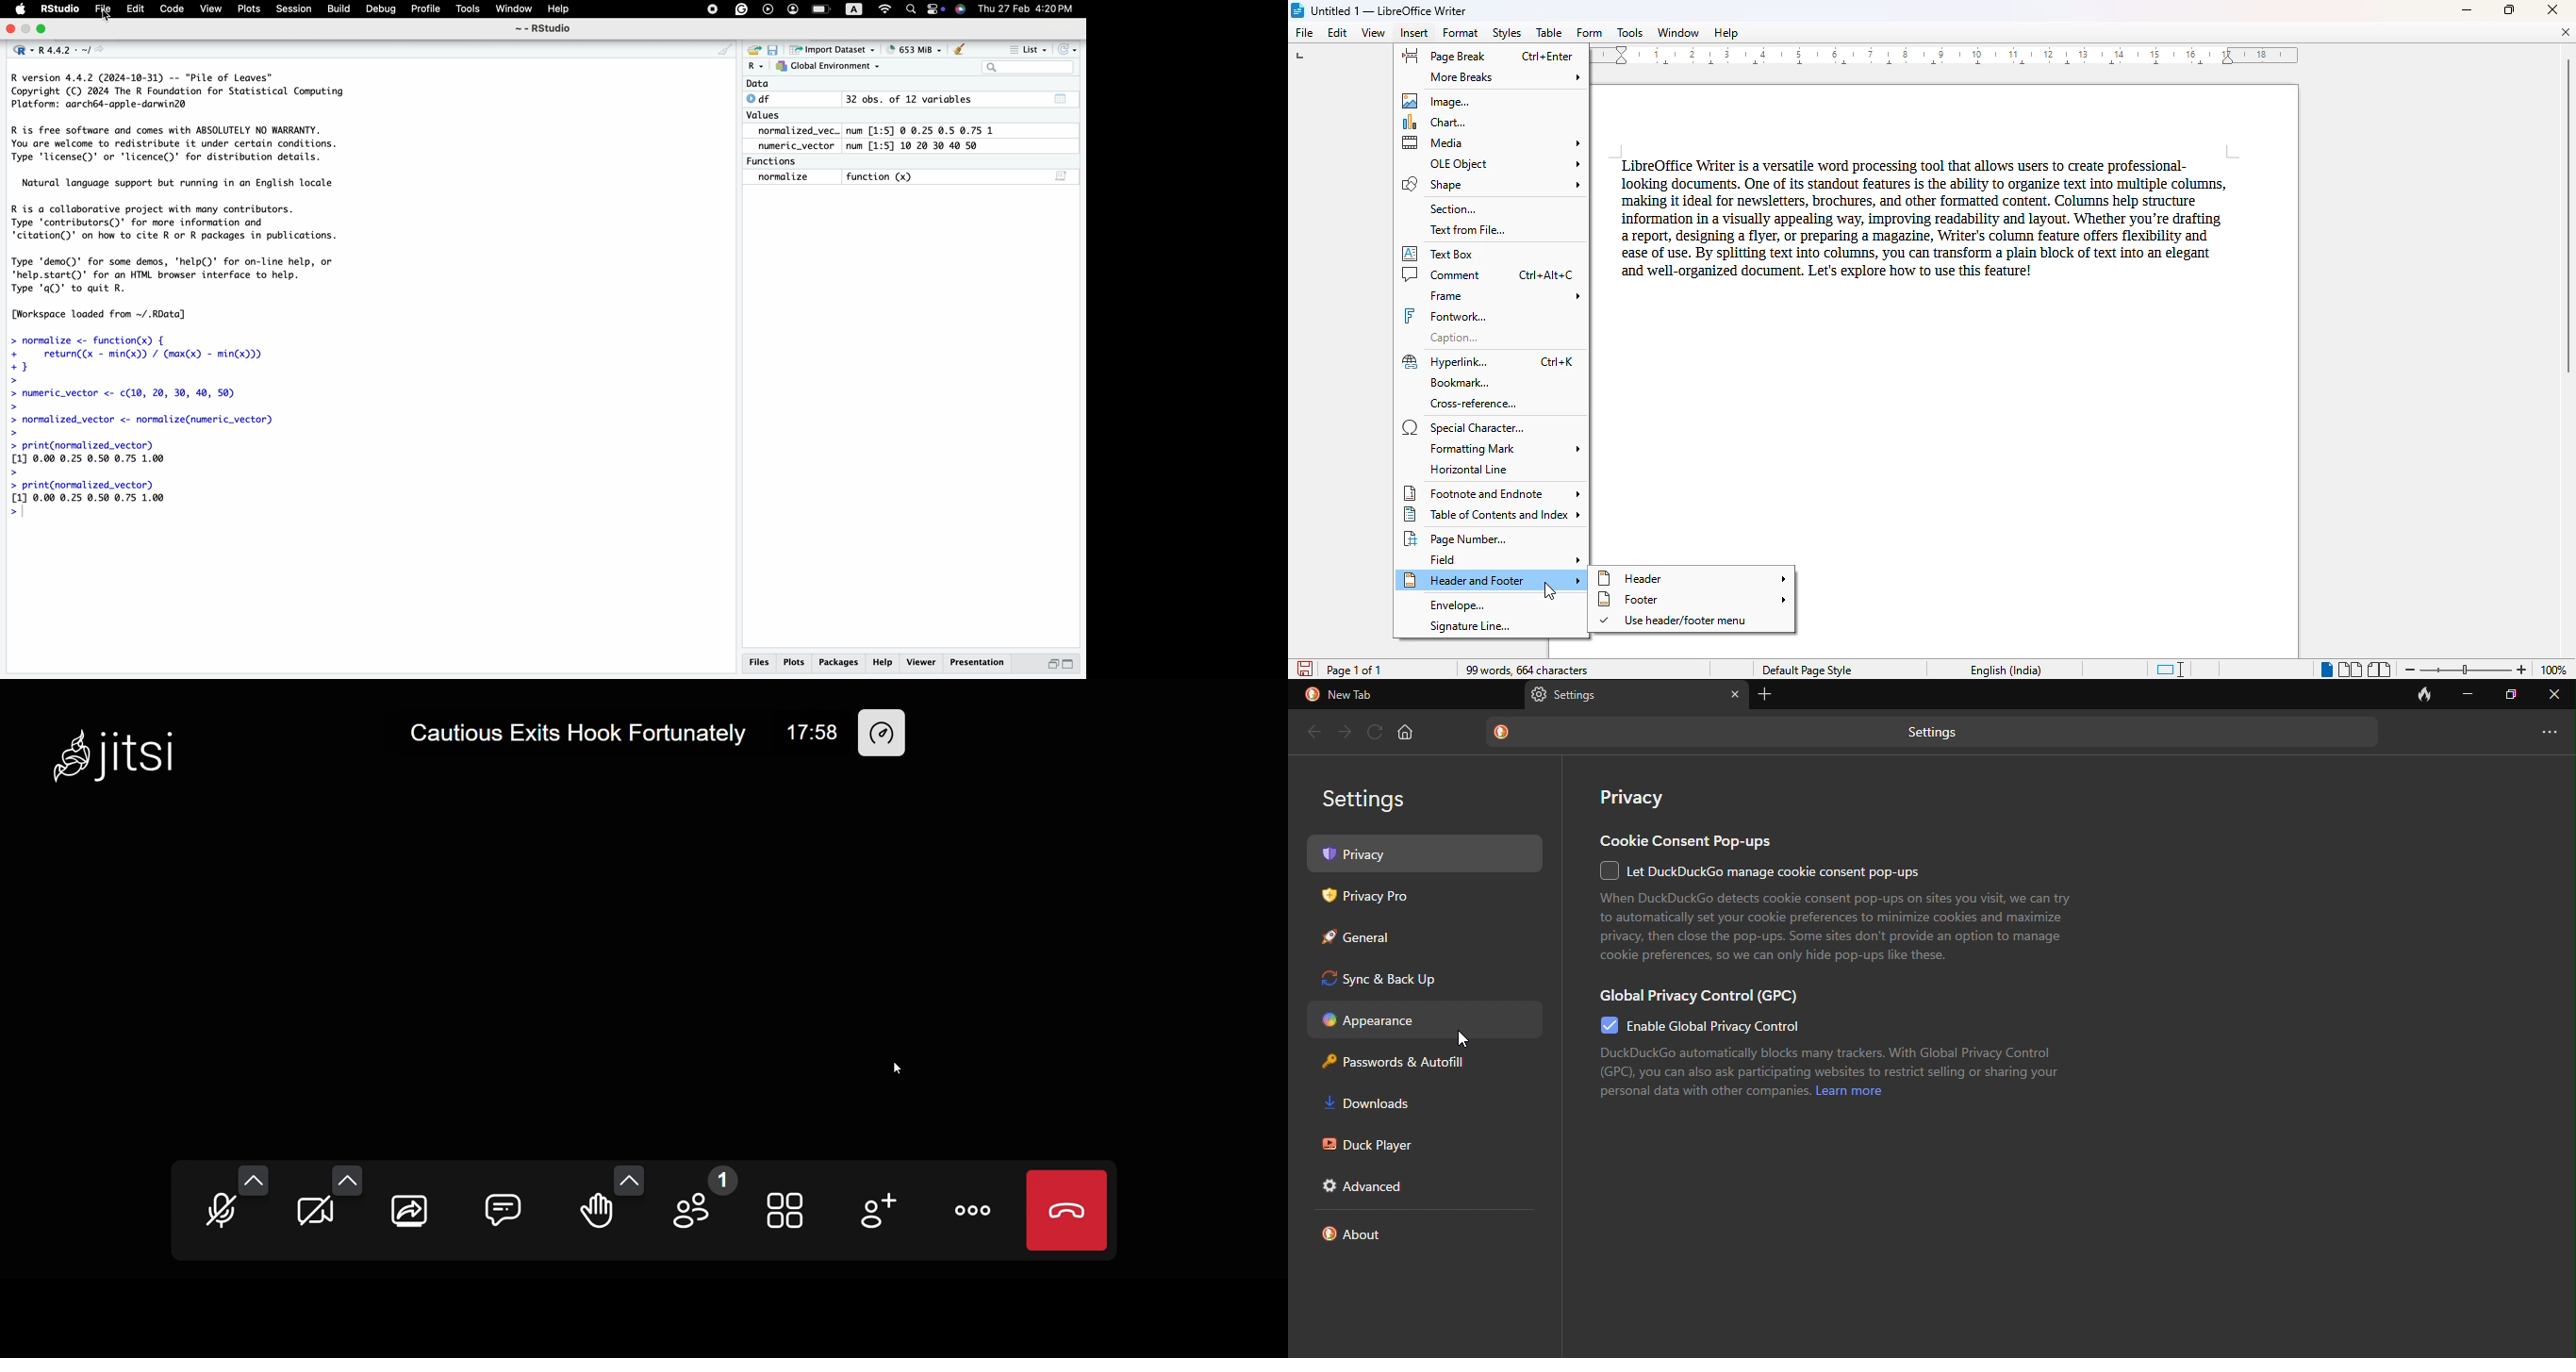  Describe the element at coordinates (58, 47) in the screenshot. I see `R.4.4.2` at that location.